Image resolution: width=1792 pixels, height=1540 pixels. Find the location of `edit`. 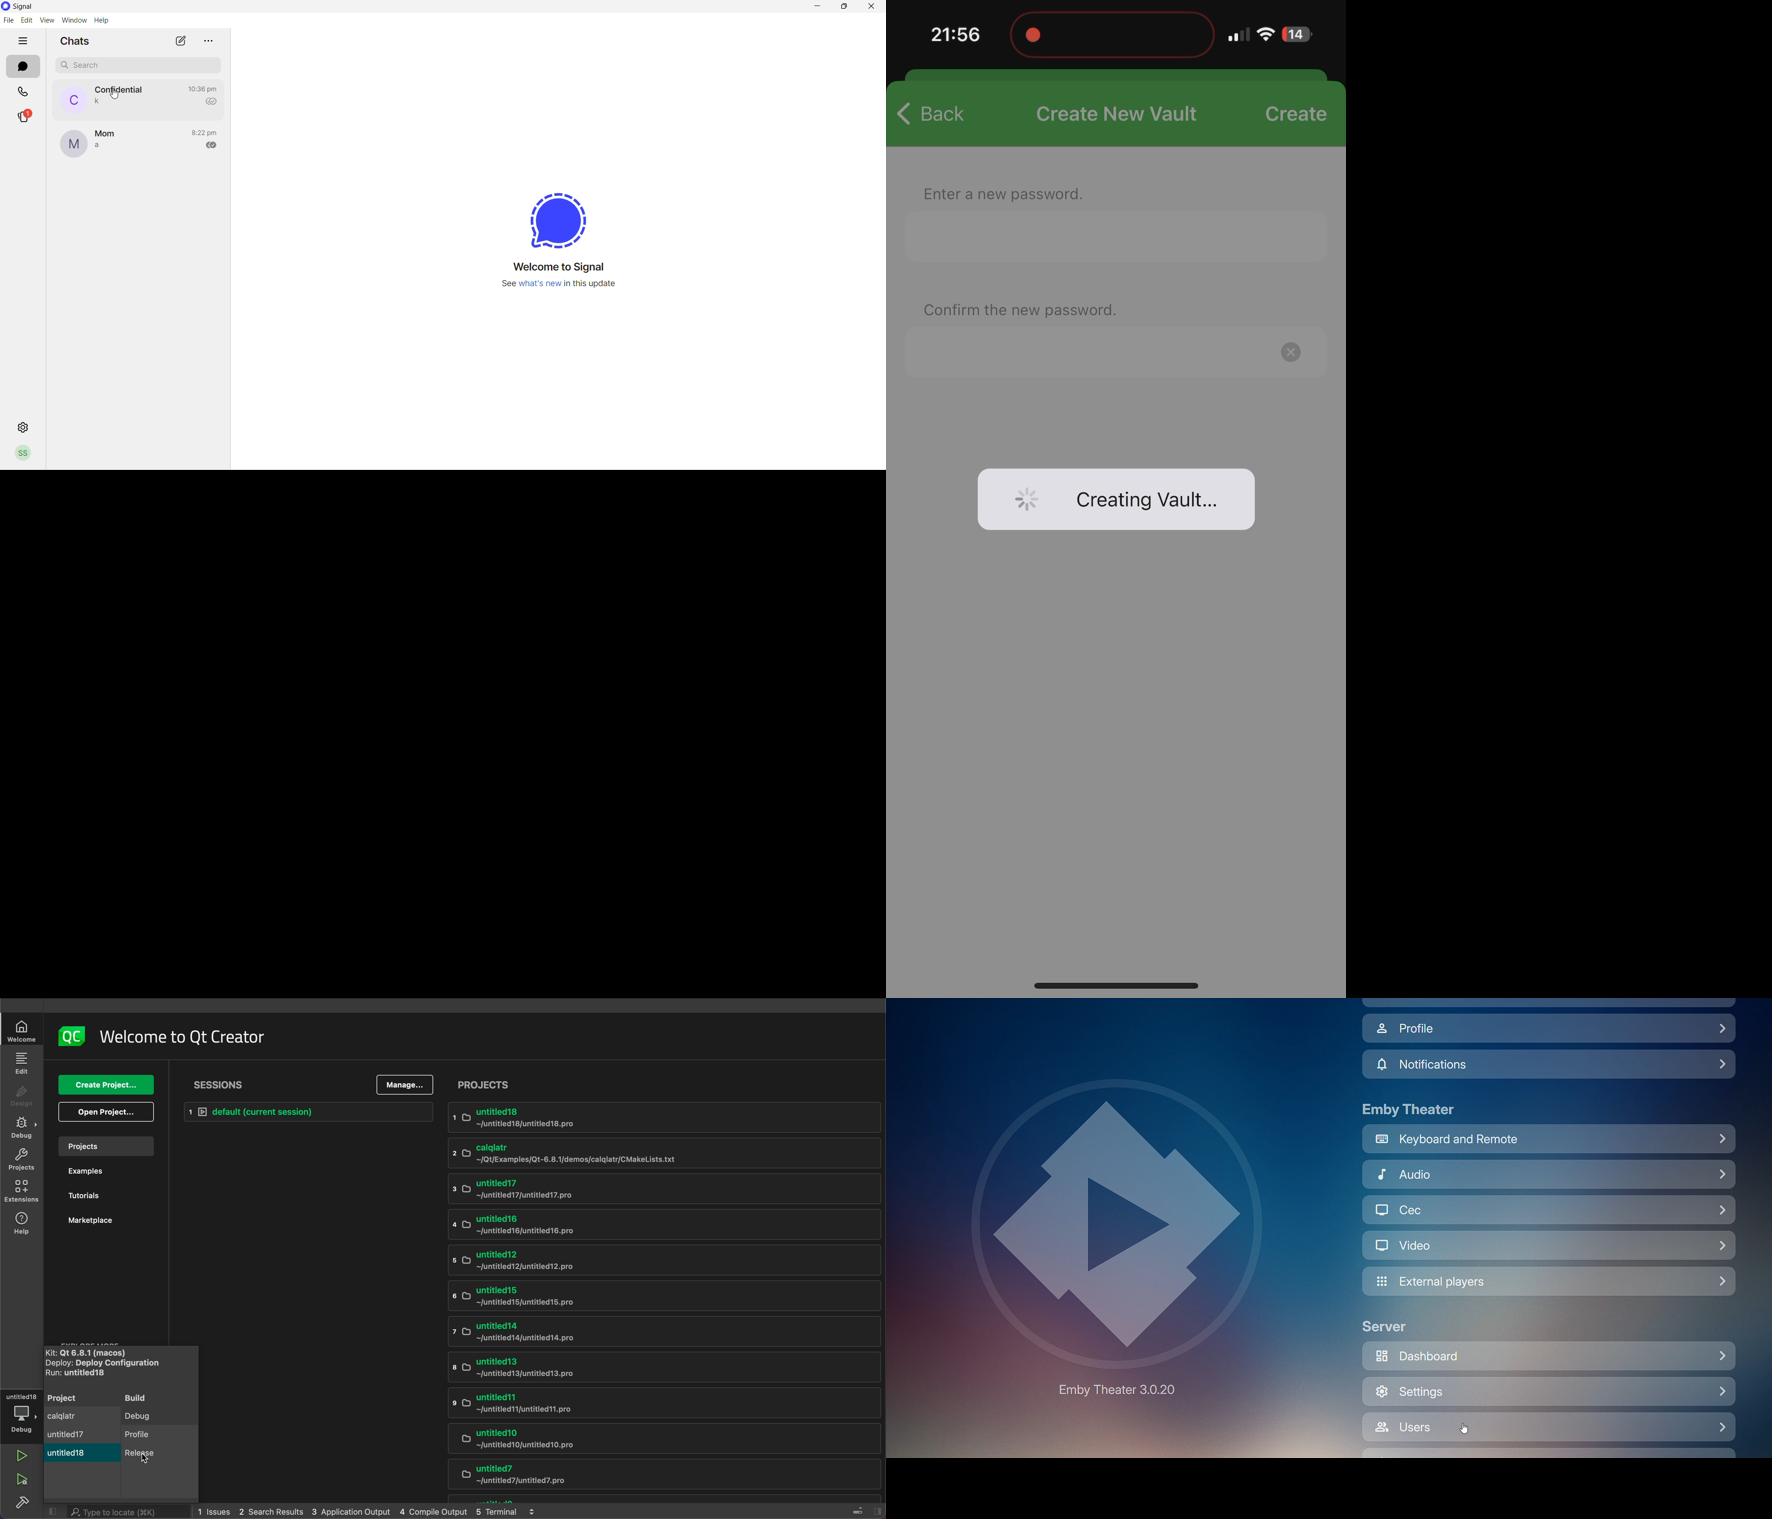

edit is located at coordinates (23, 1064).